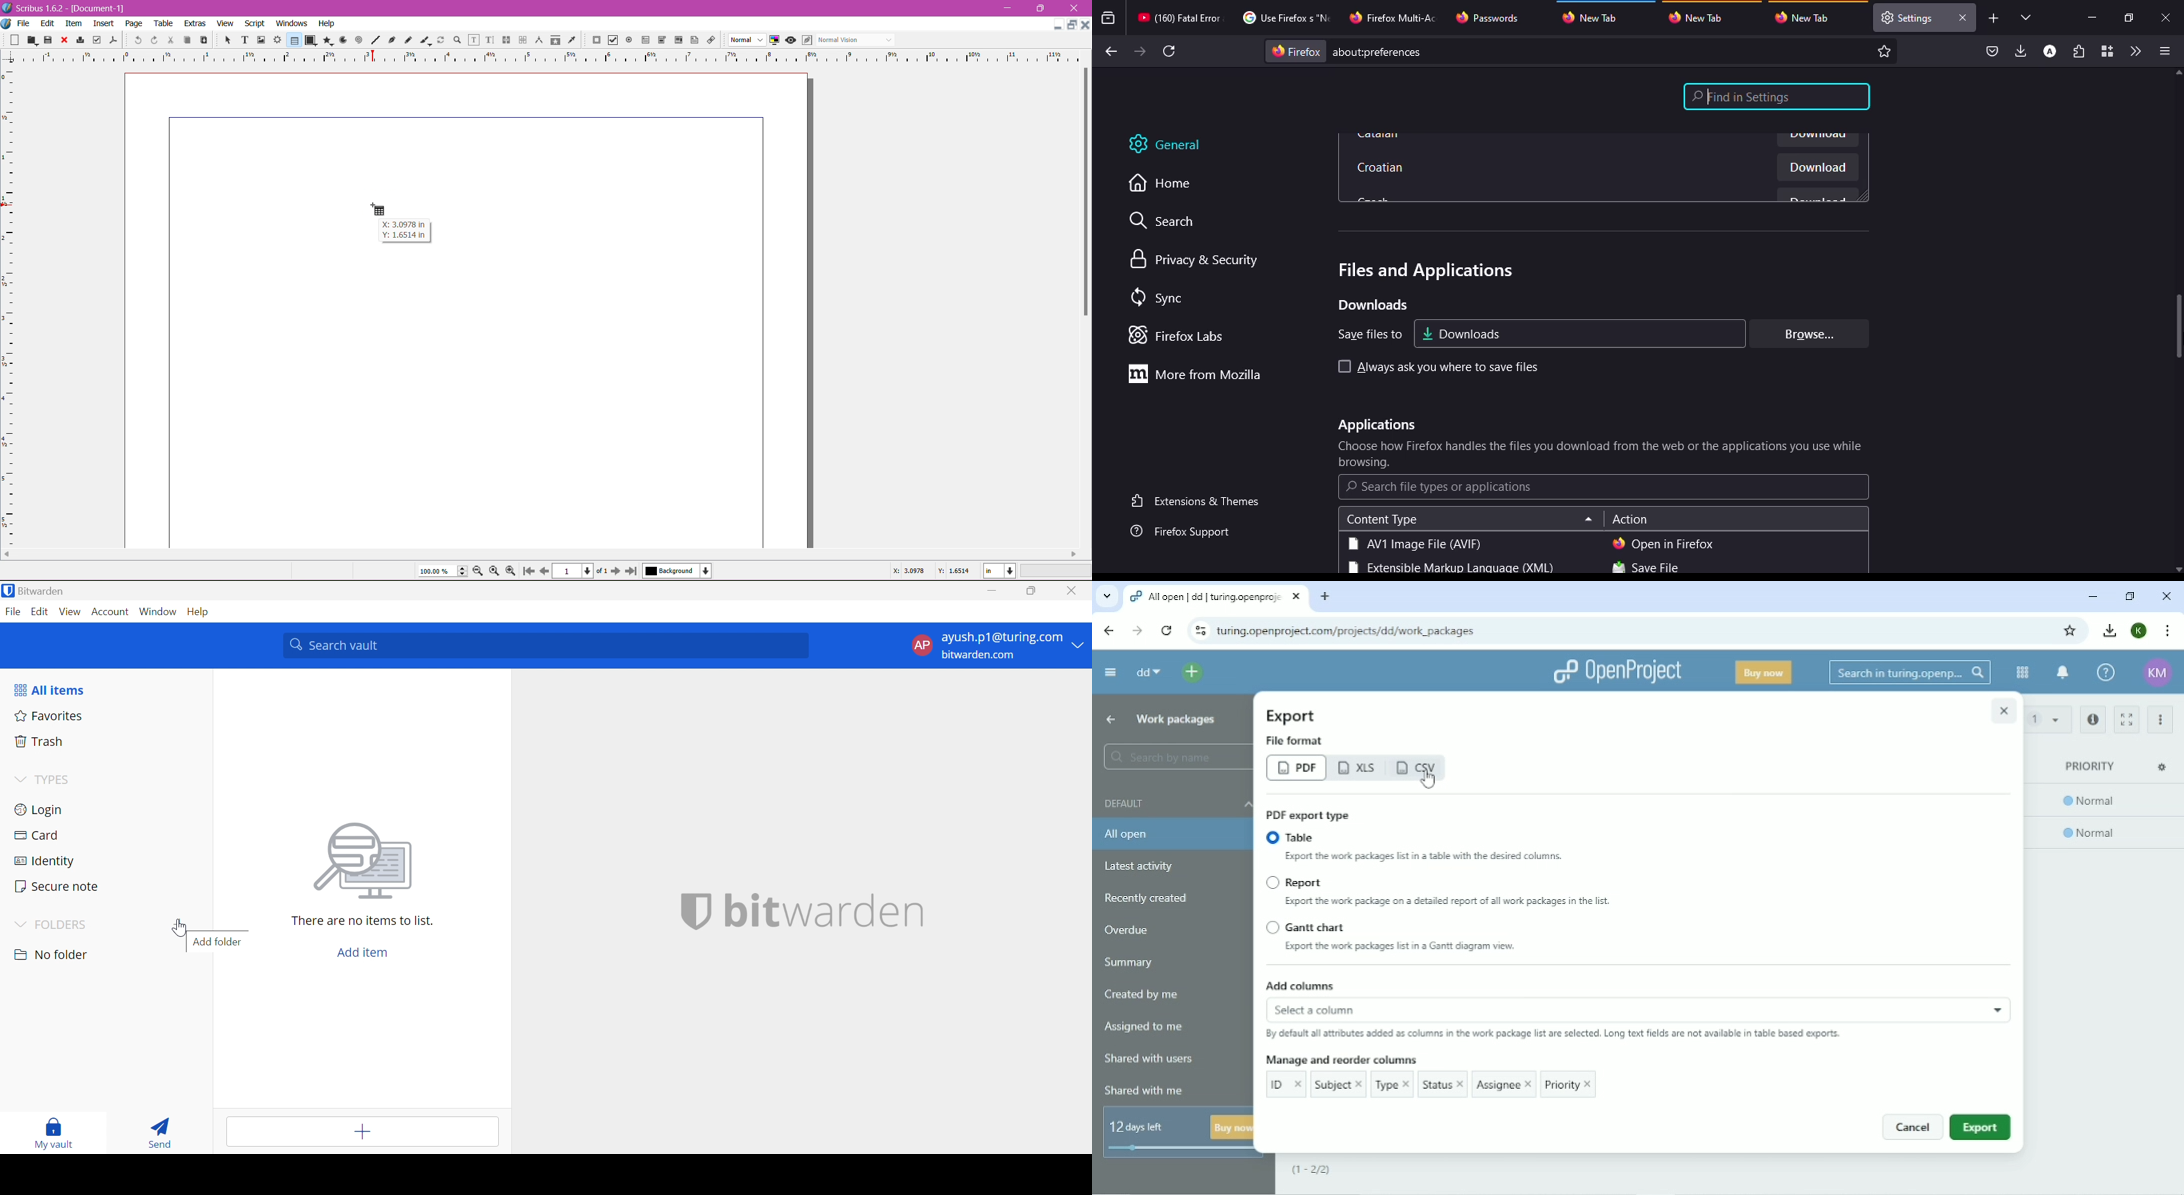 The image size is (2184, 1204). I want to click on home, so click(1169, 184).